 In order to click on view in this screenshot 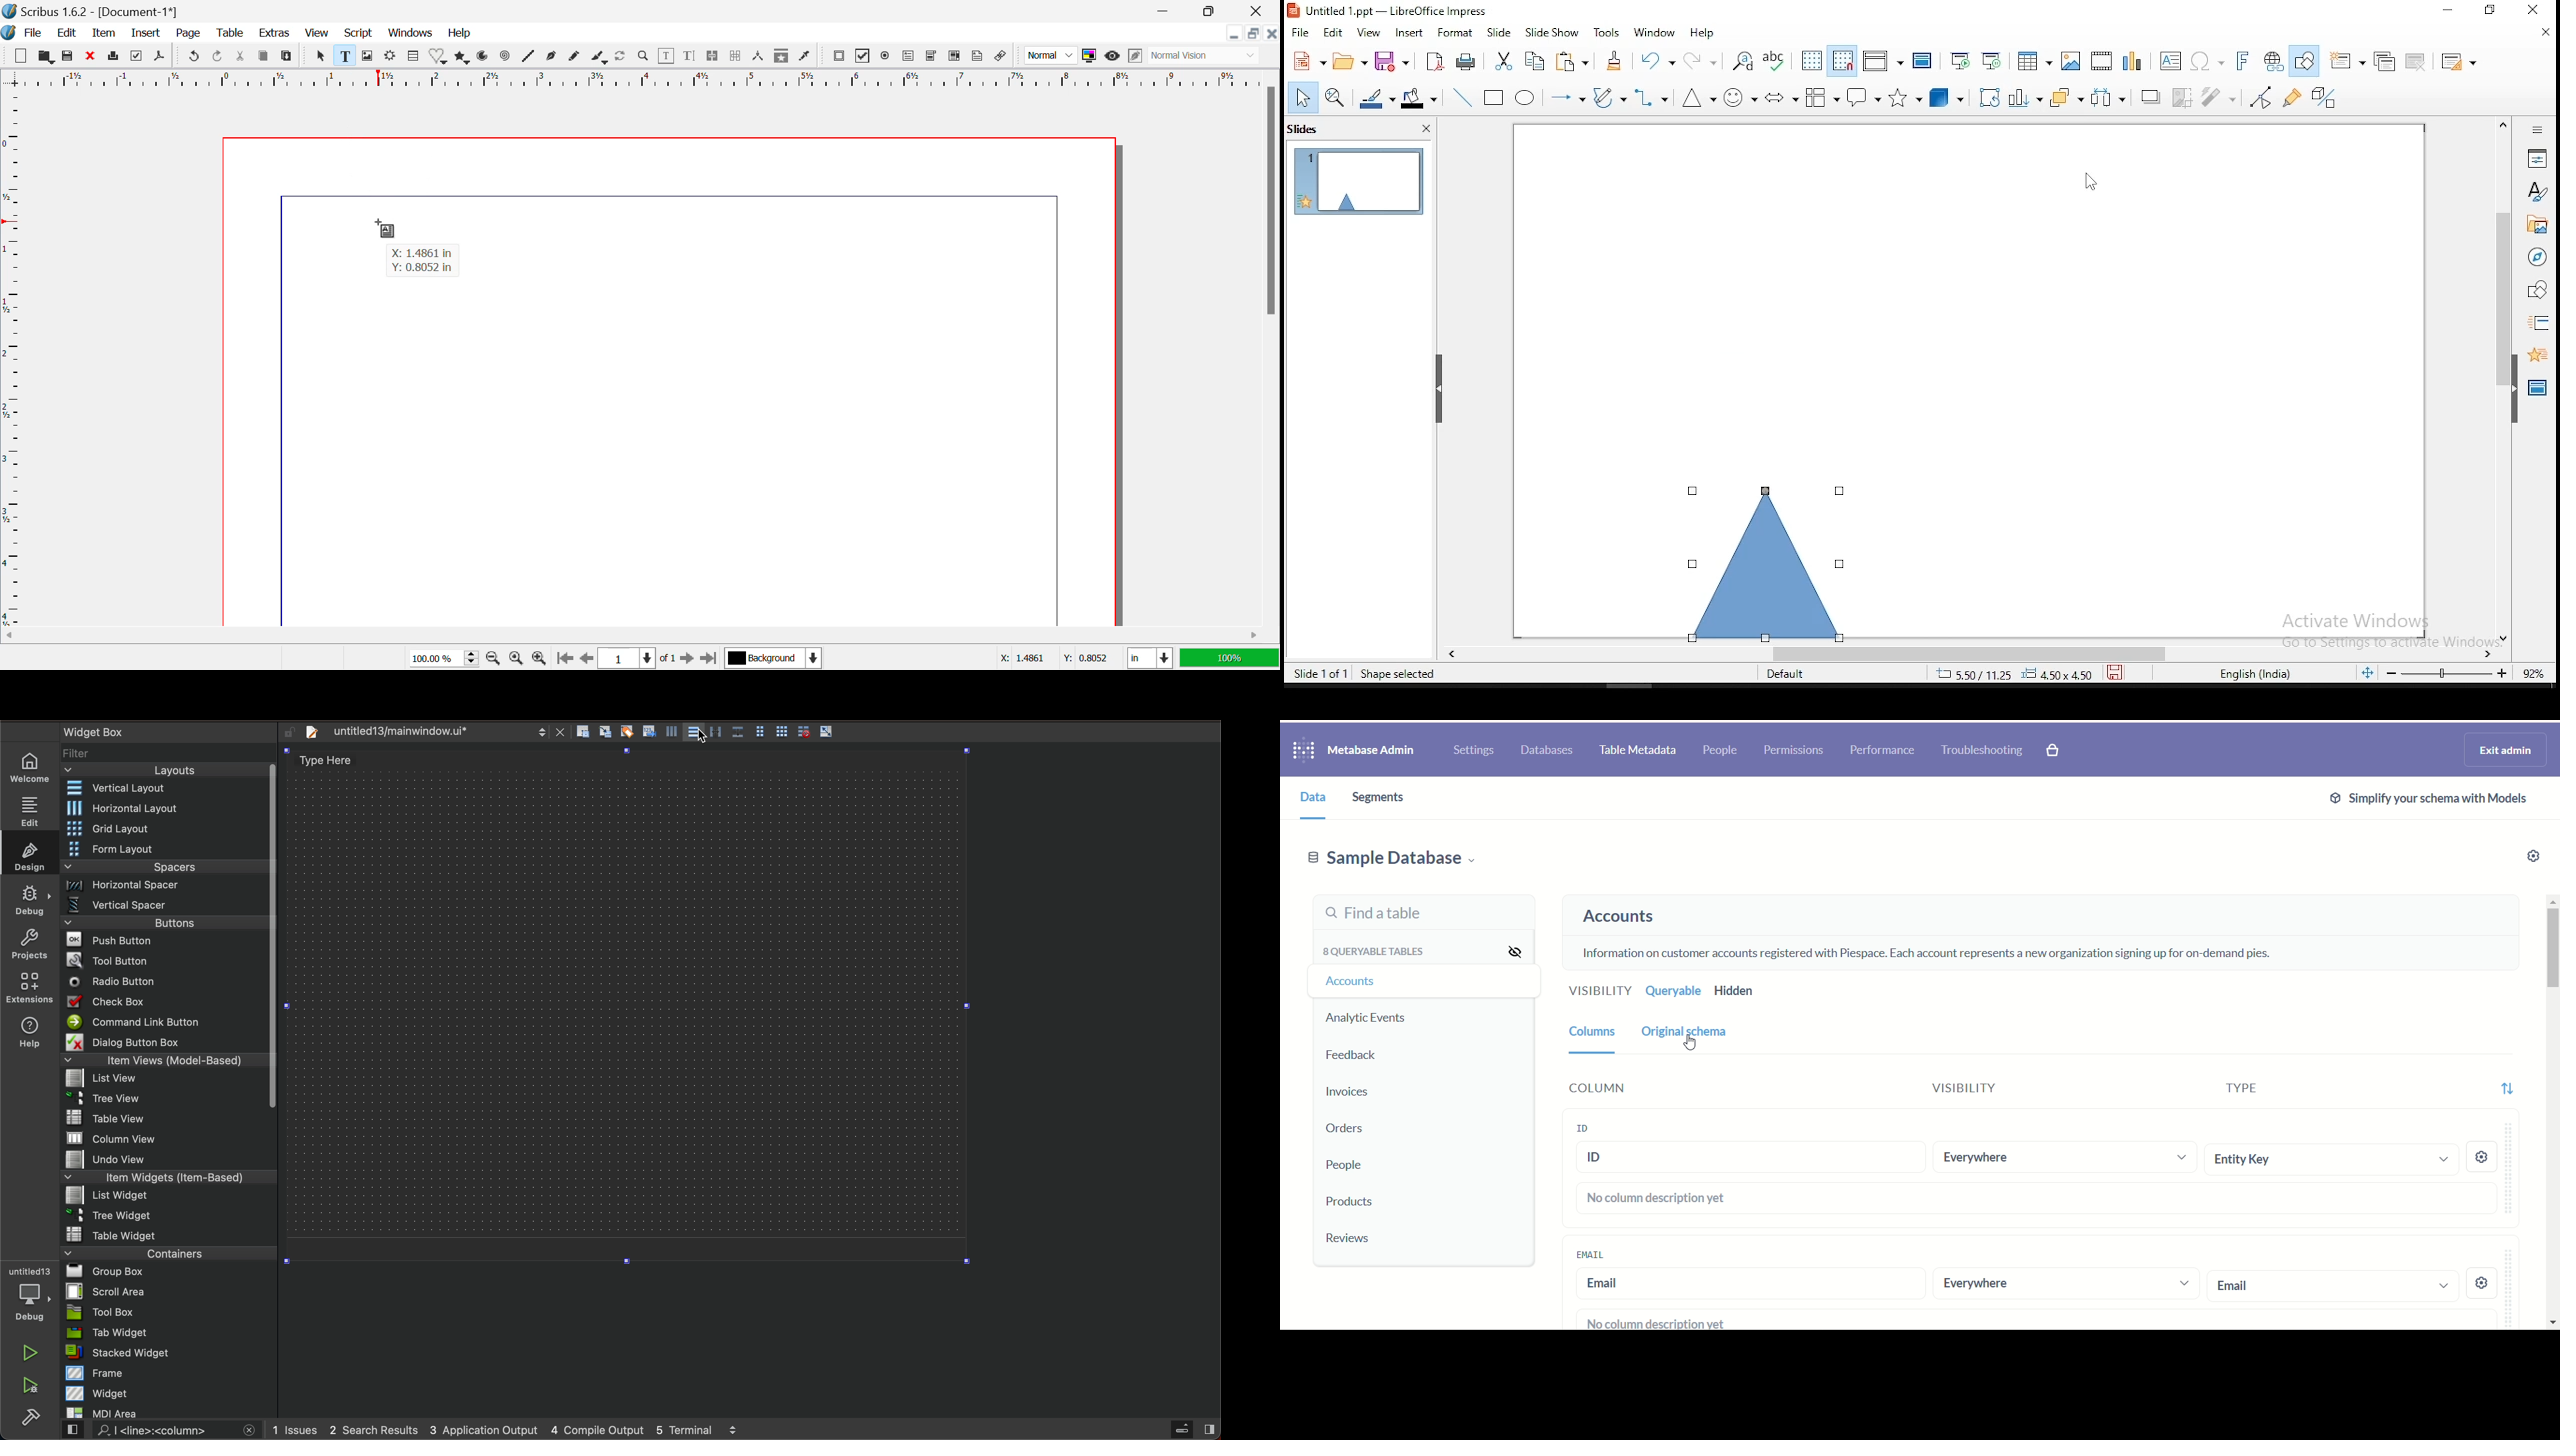, I will do `click(1371, 34)`.